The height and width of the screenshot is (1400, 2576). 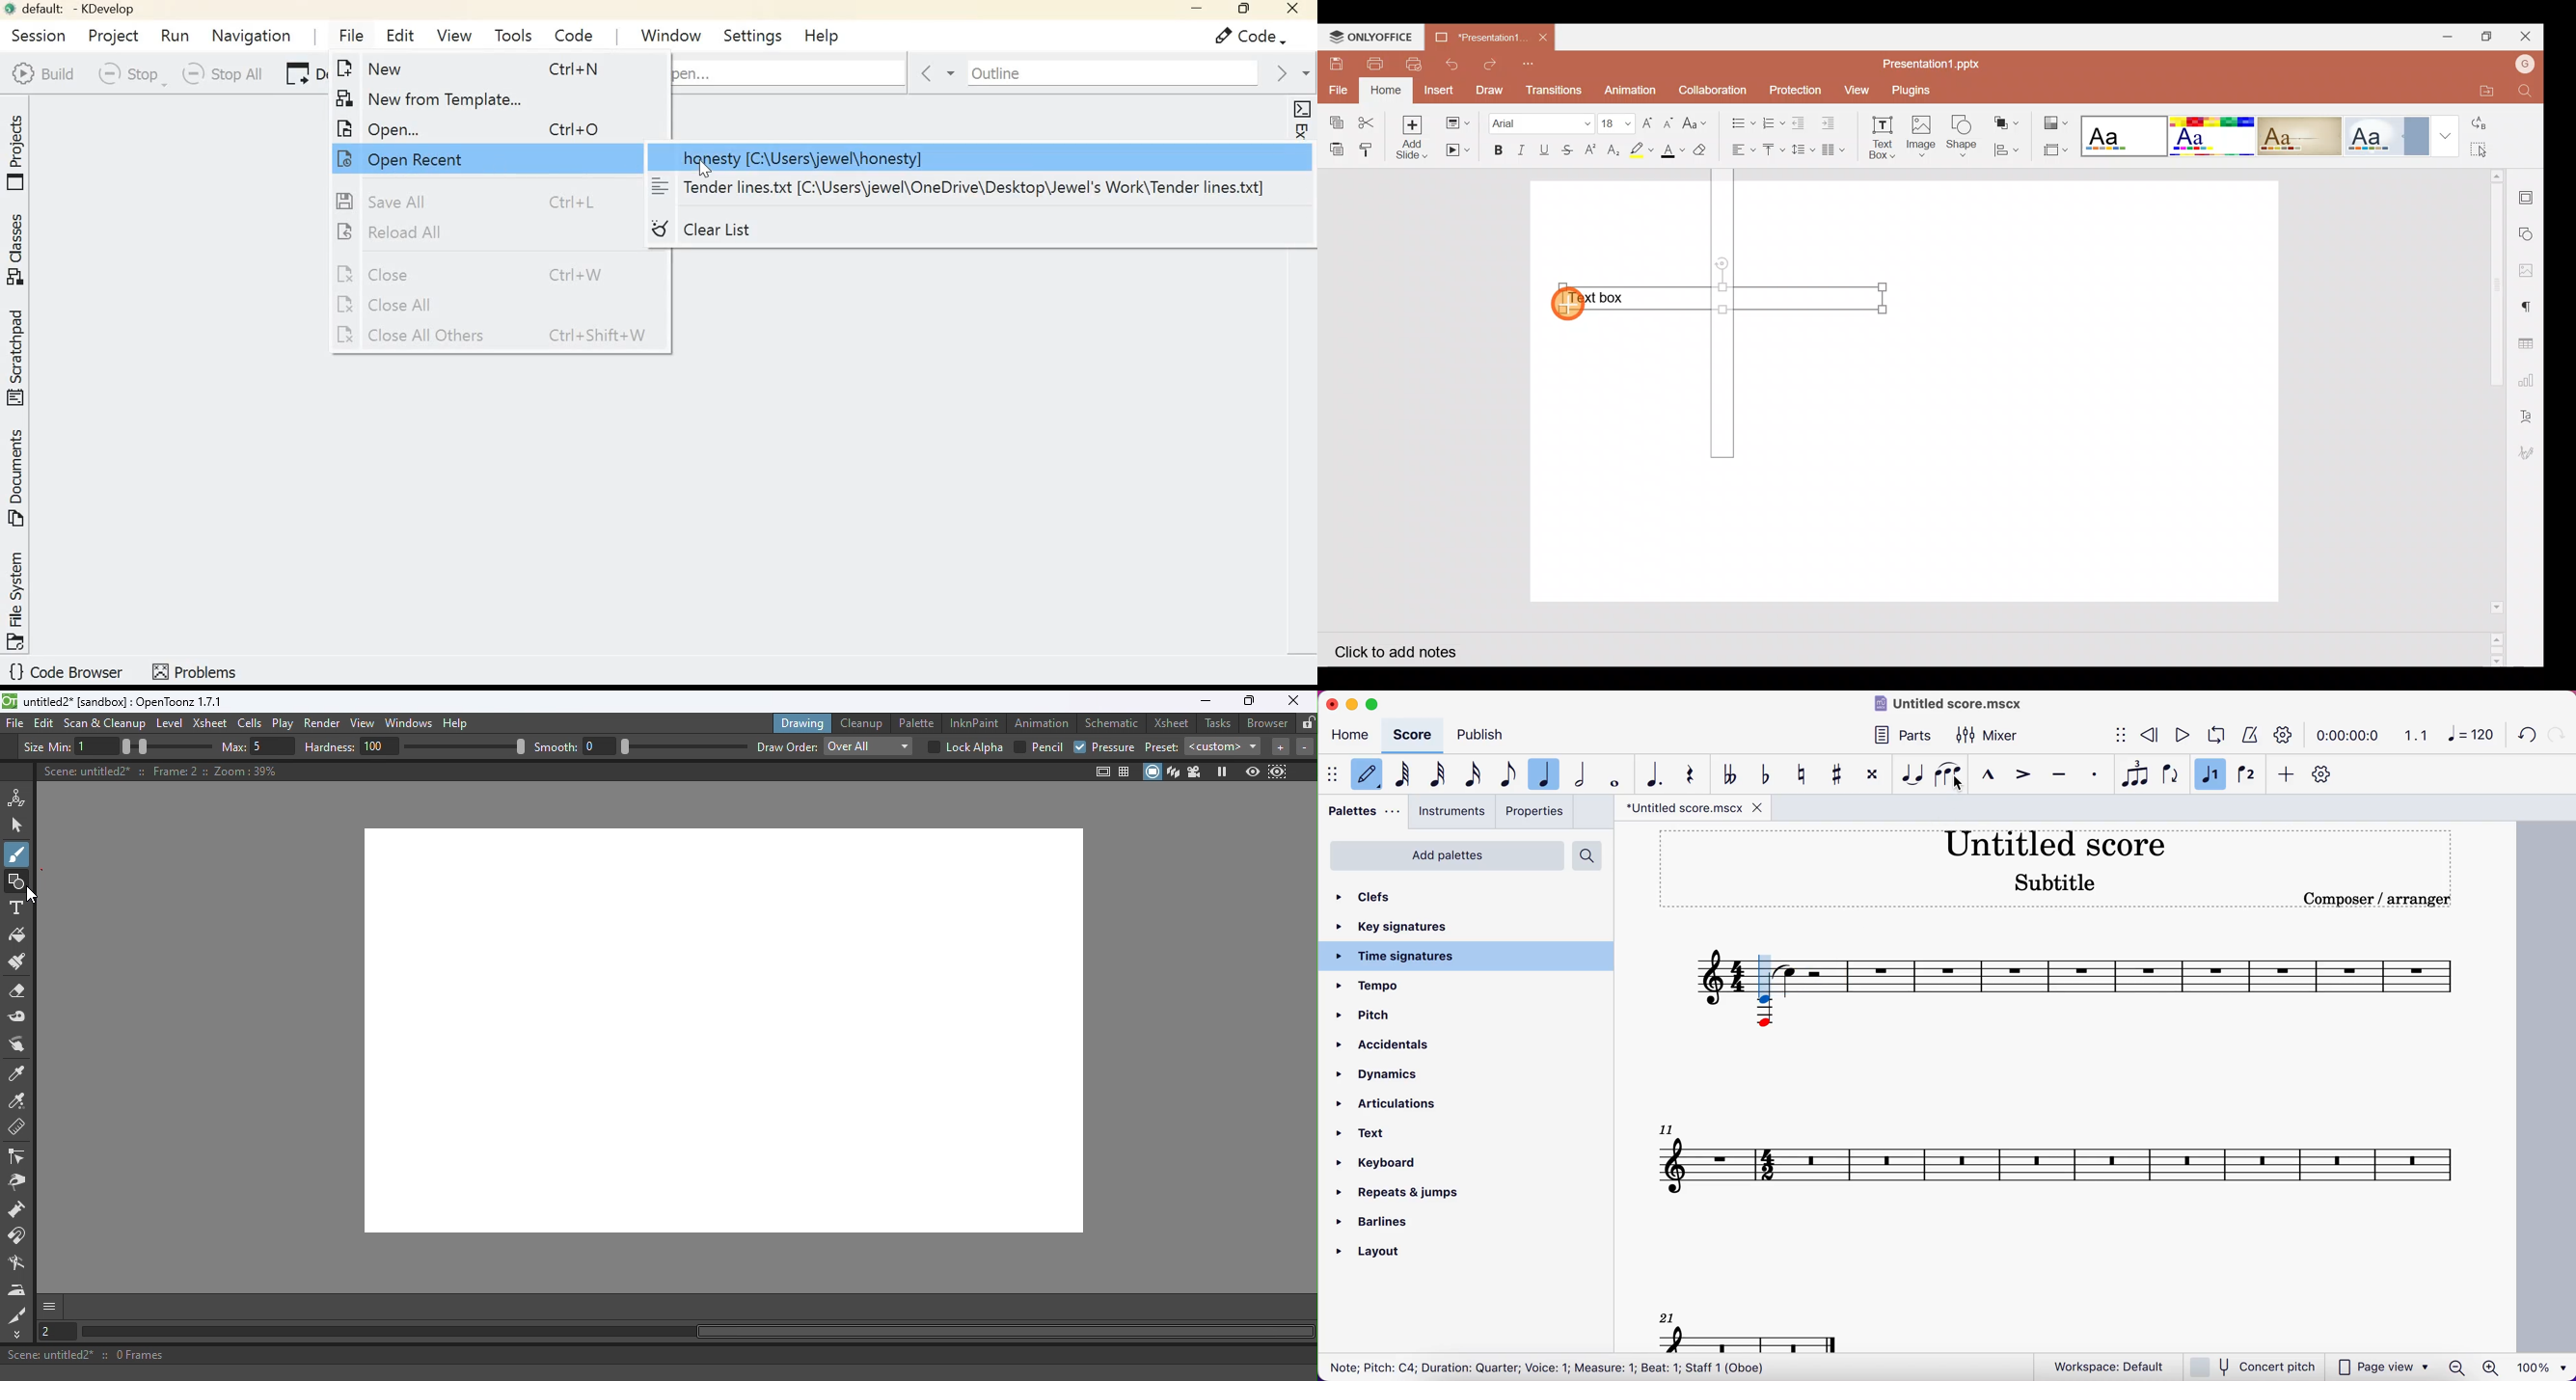 What do you see at coordinates (1222, 772) in the screenshot?
I see `Freeze` at bounding box center [1222, 772].